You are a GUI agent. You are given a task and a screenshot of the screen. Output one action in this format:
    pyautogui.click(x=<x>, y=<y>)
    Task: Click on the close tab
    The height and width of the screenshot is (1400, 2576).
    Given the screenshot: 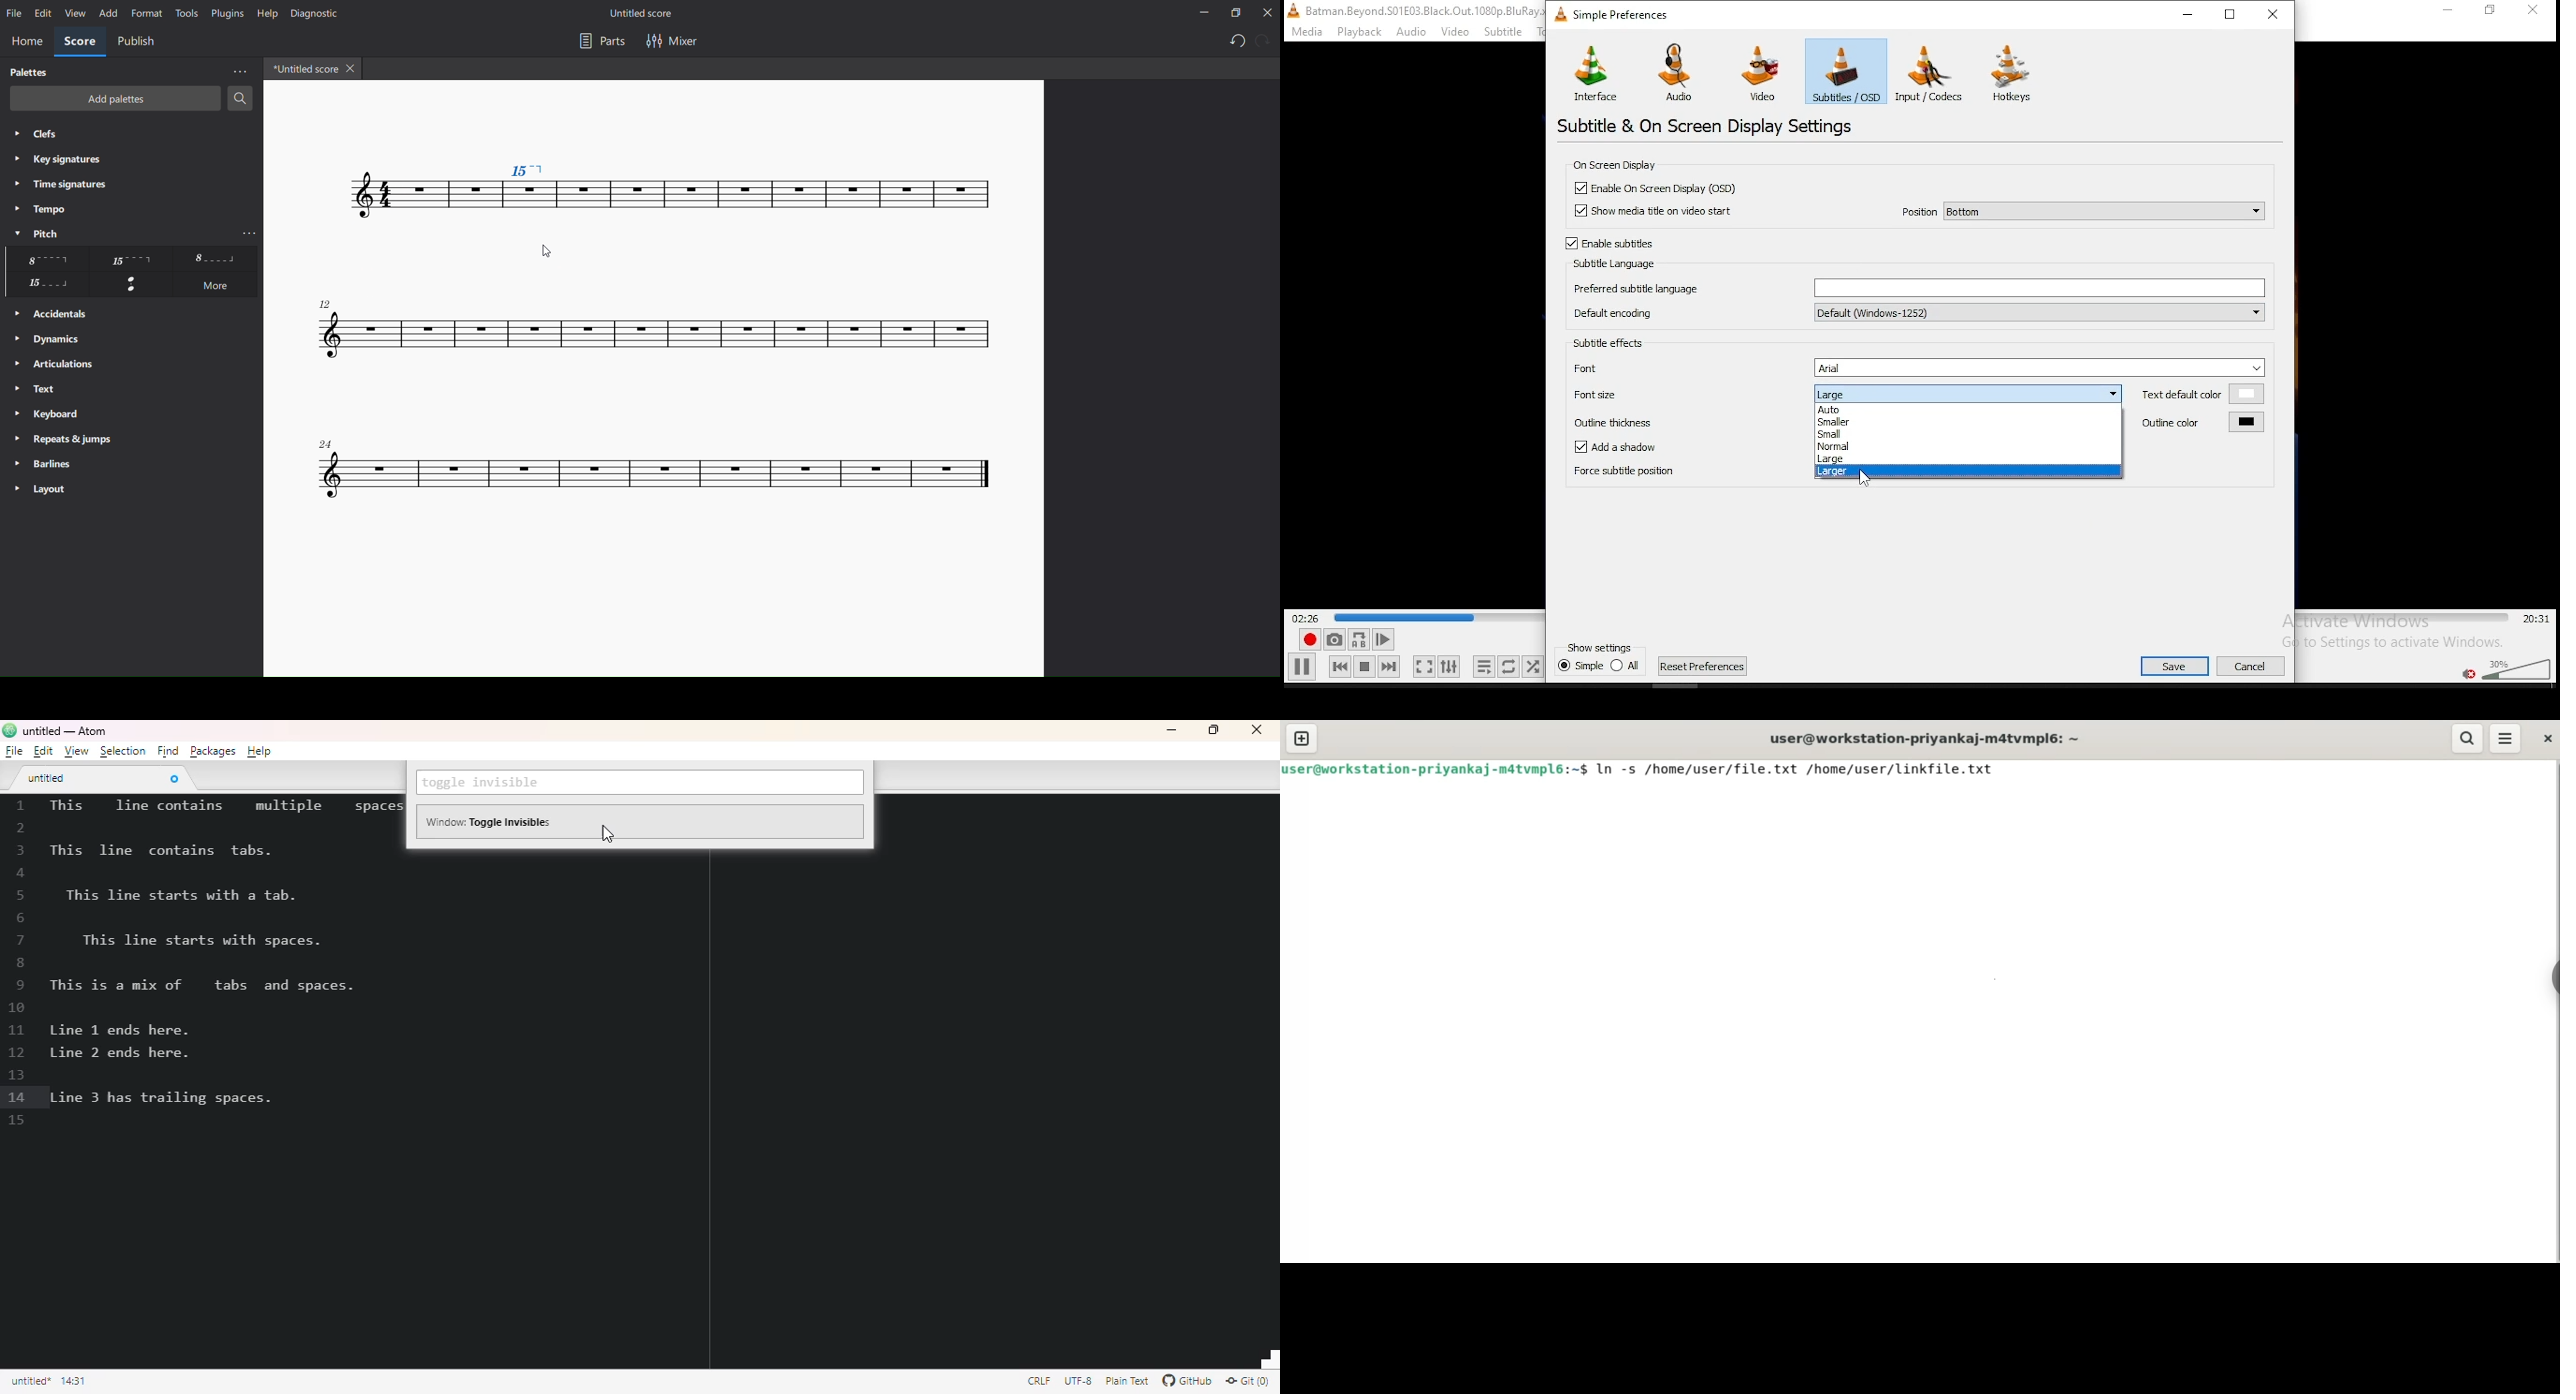 What is the action you would take?
    pyautogui.click(x=353, y=67)
    